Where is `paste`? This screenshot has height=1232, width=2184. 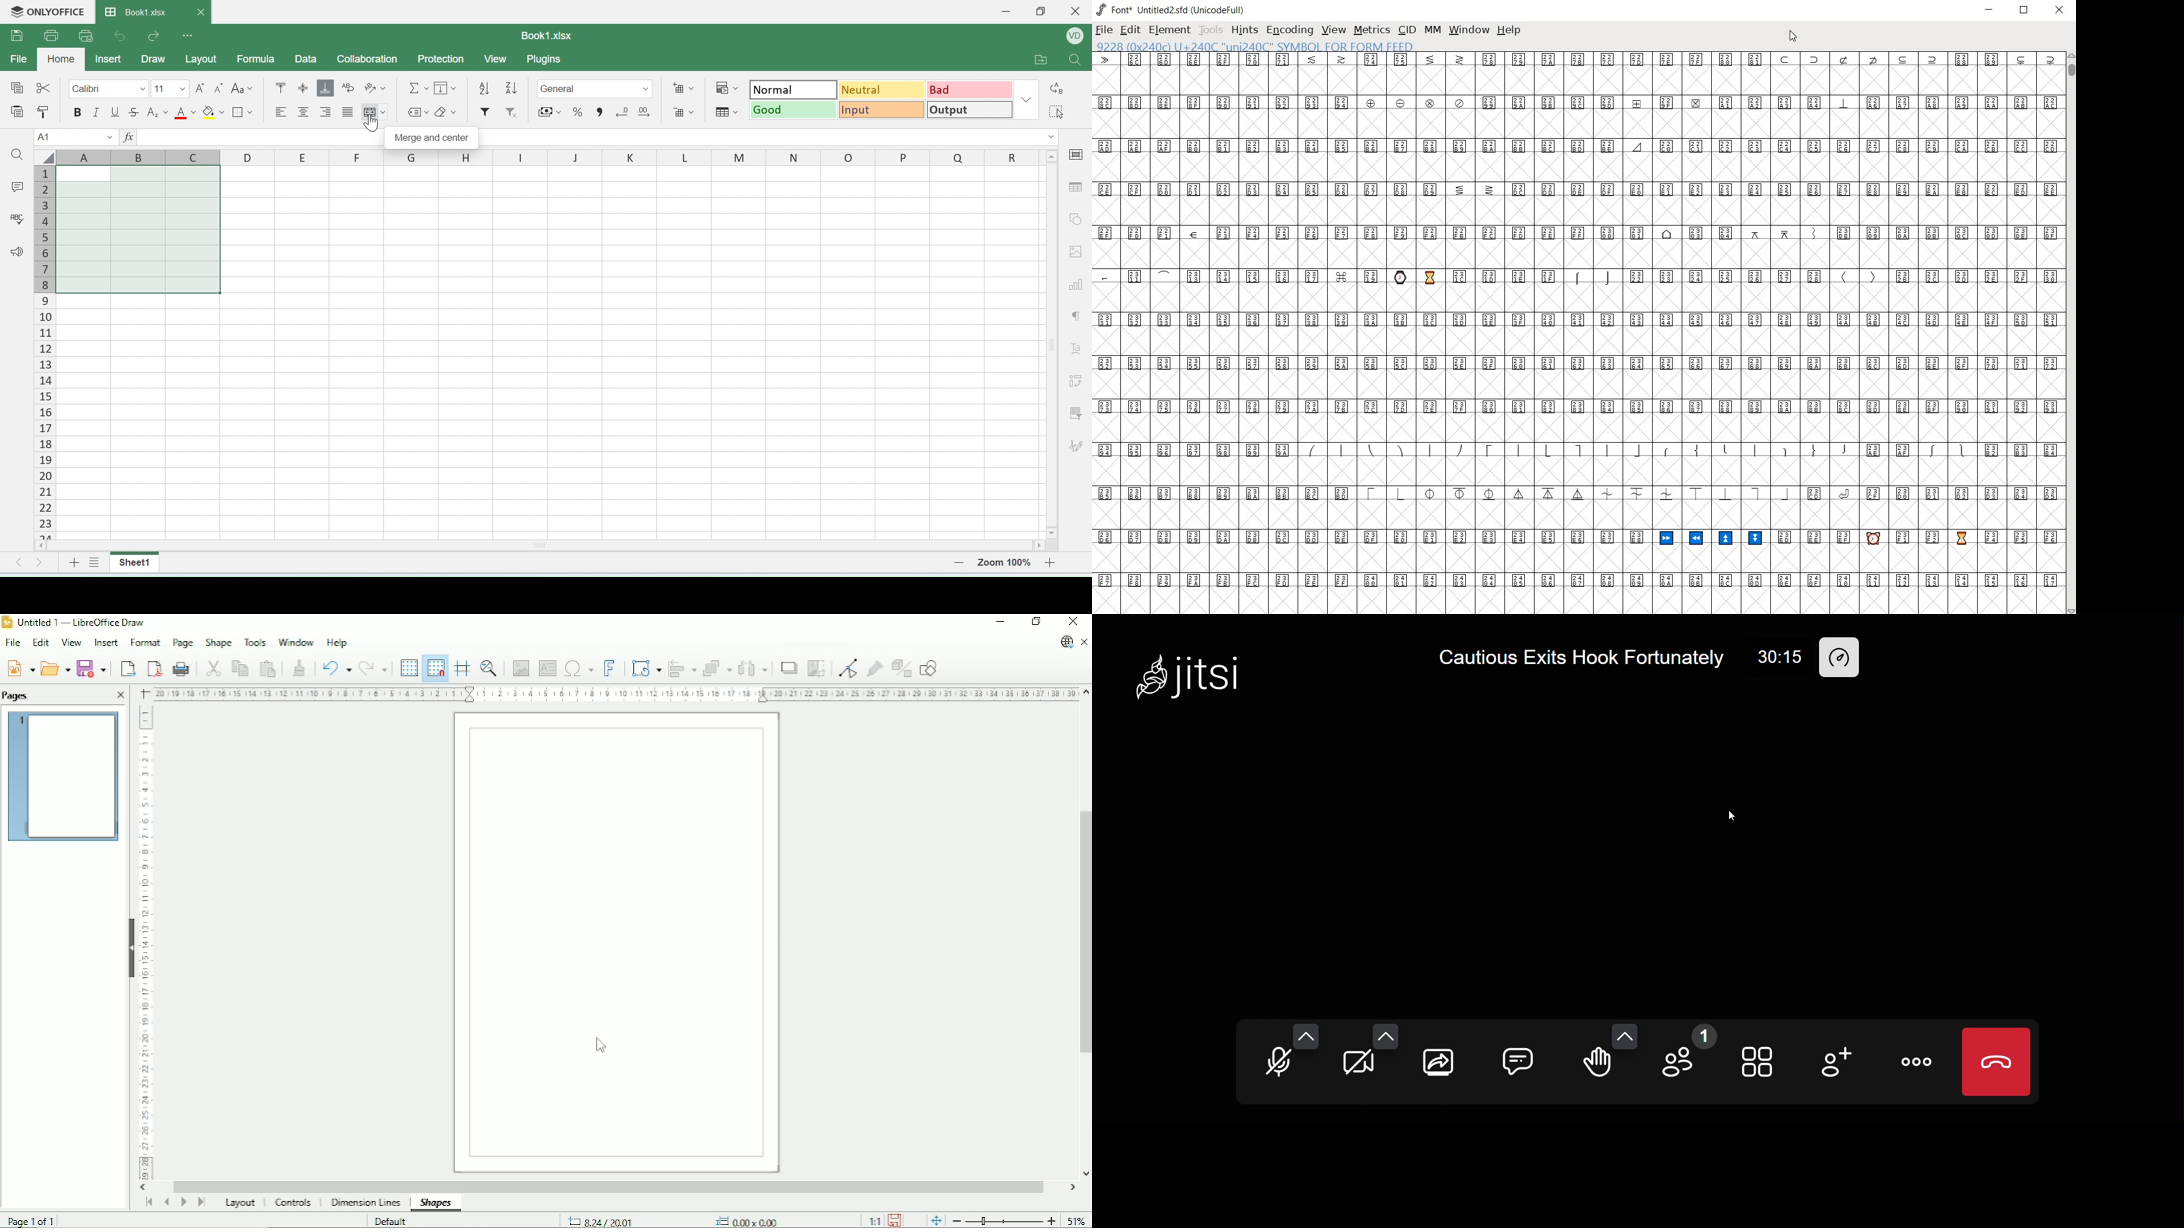 paste is located at coordinates (19, 113).